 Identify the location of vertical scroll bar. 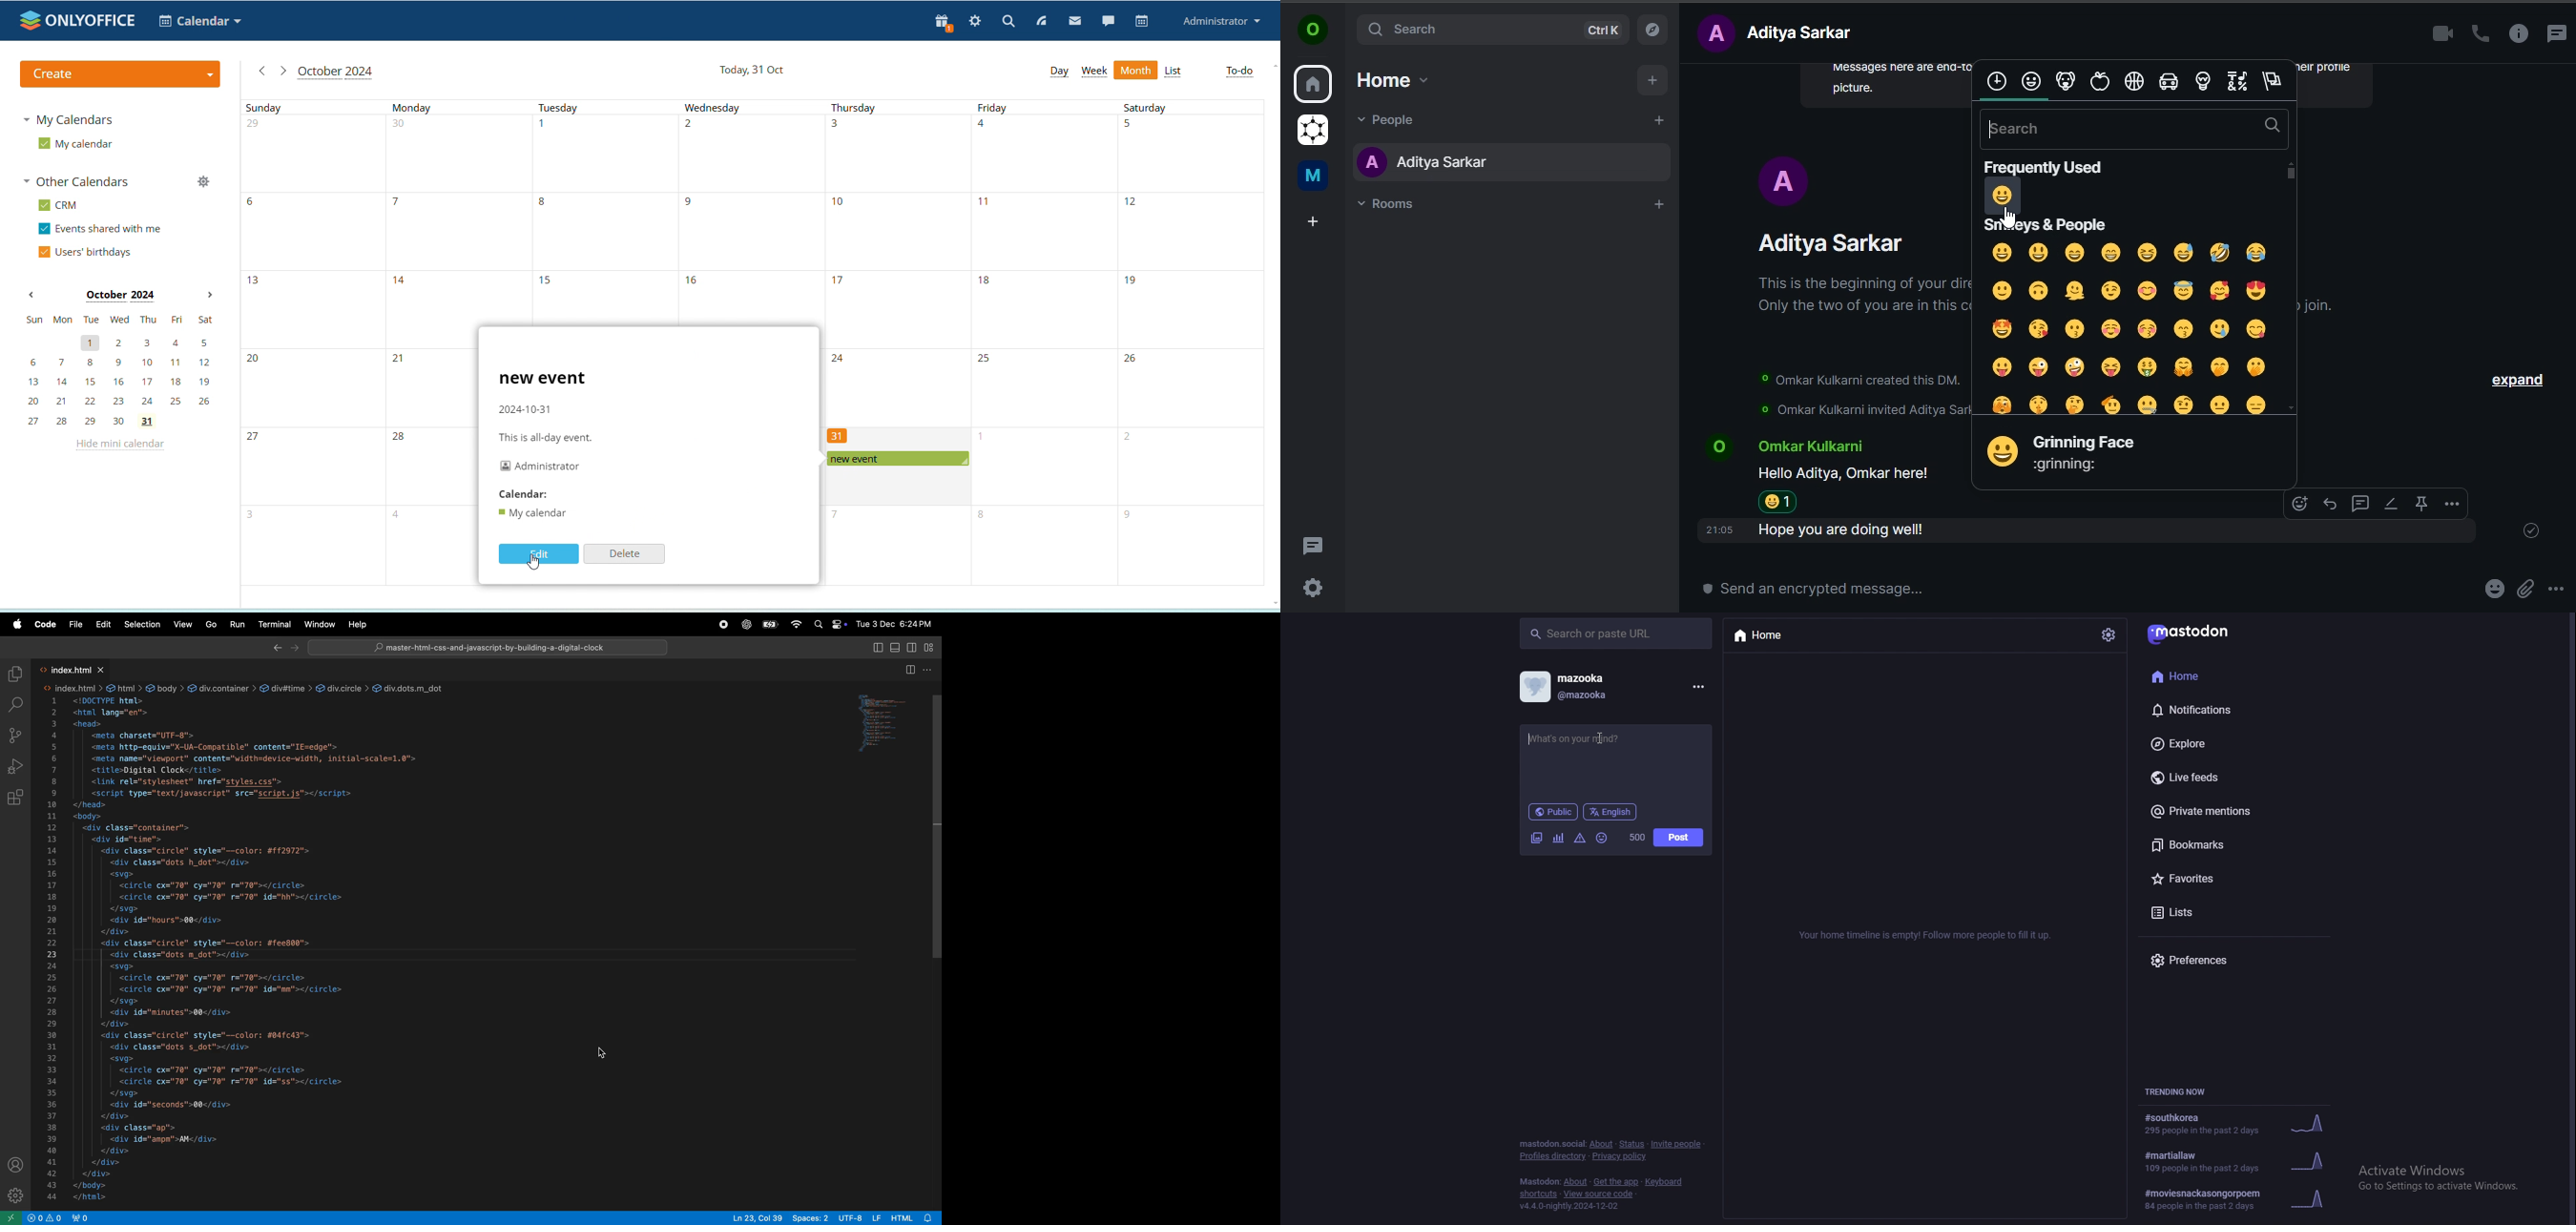
(935, 824).